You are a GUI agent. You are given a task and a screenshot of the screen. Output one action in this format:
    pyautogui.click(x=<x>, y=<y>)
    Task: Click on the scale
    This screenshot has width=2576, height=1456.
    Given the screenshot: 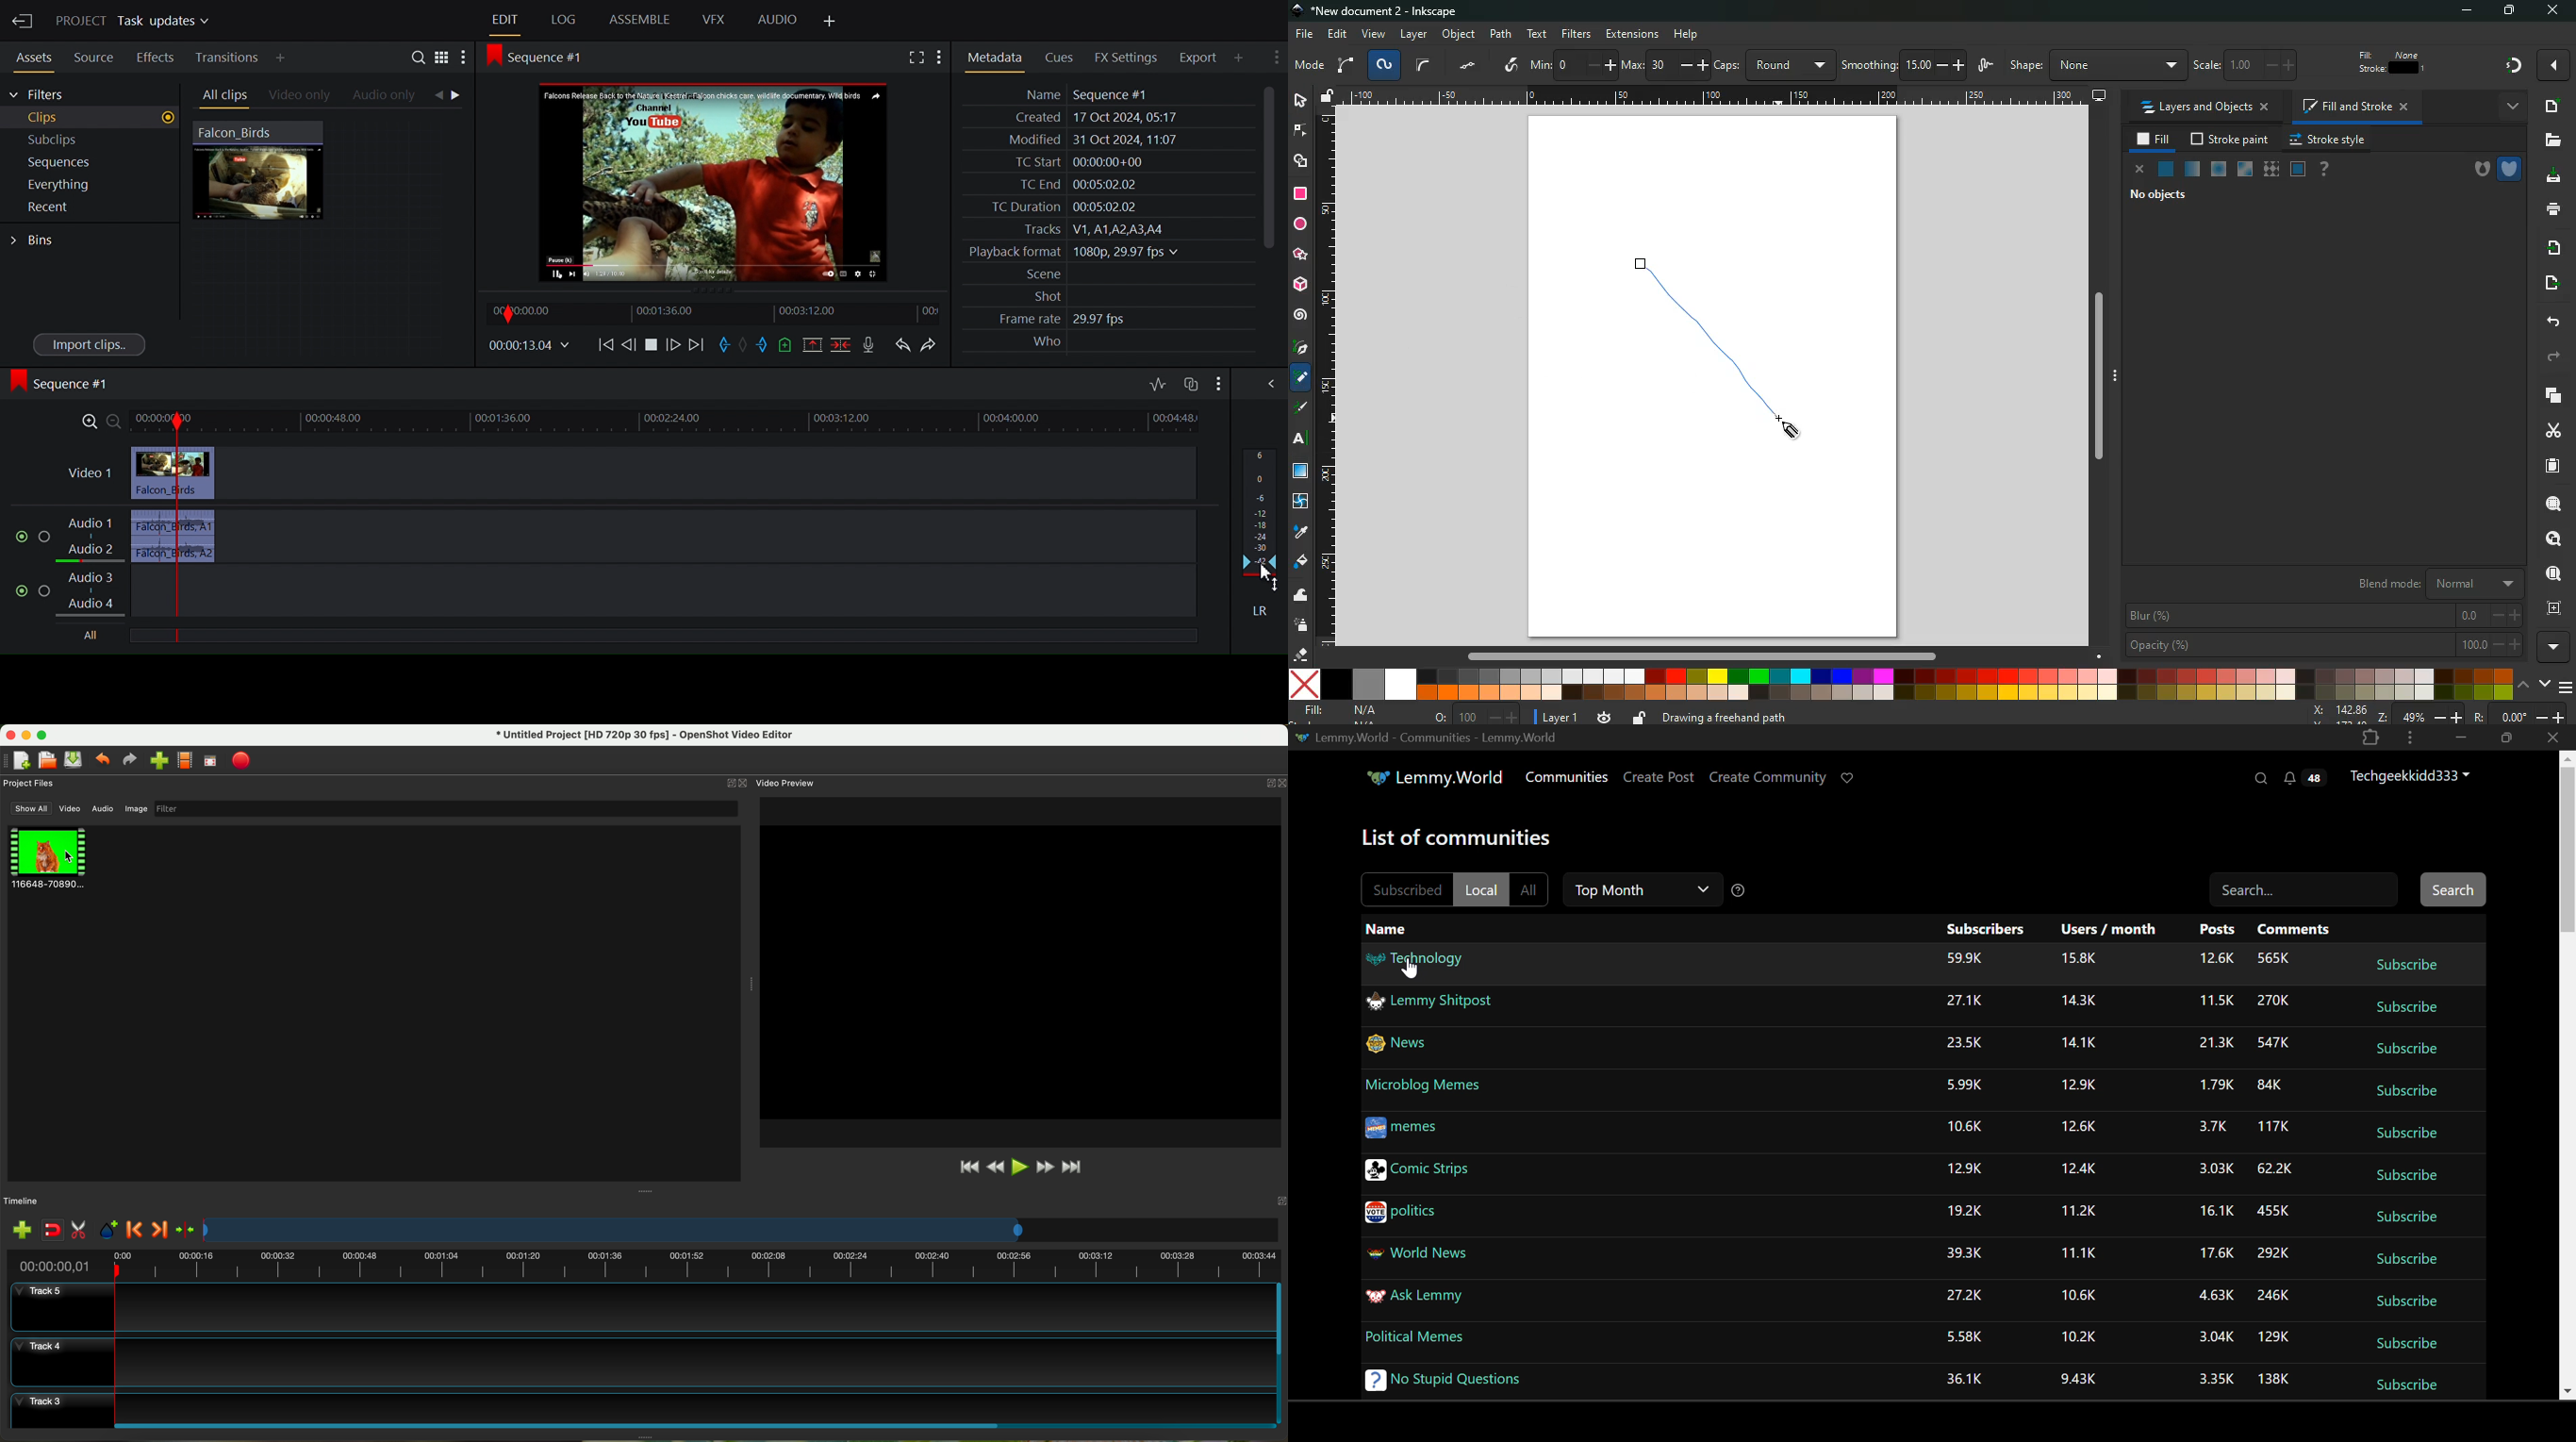 What is the action you would take?
    pyautogui.click(x=2254, y=66)
    